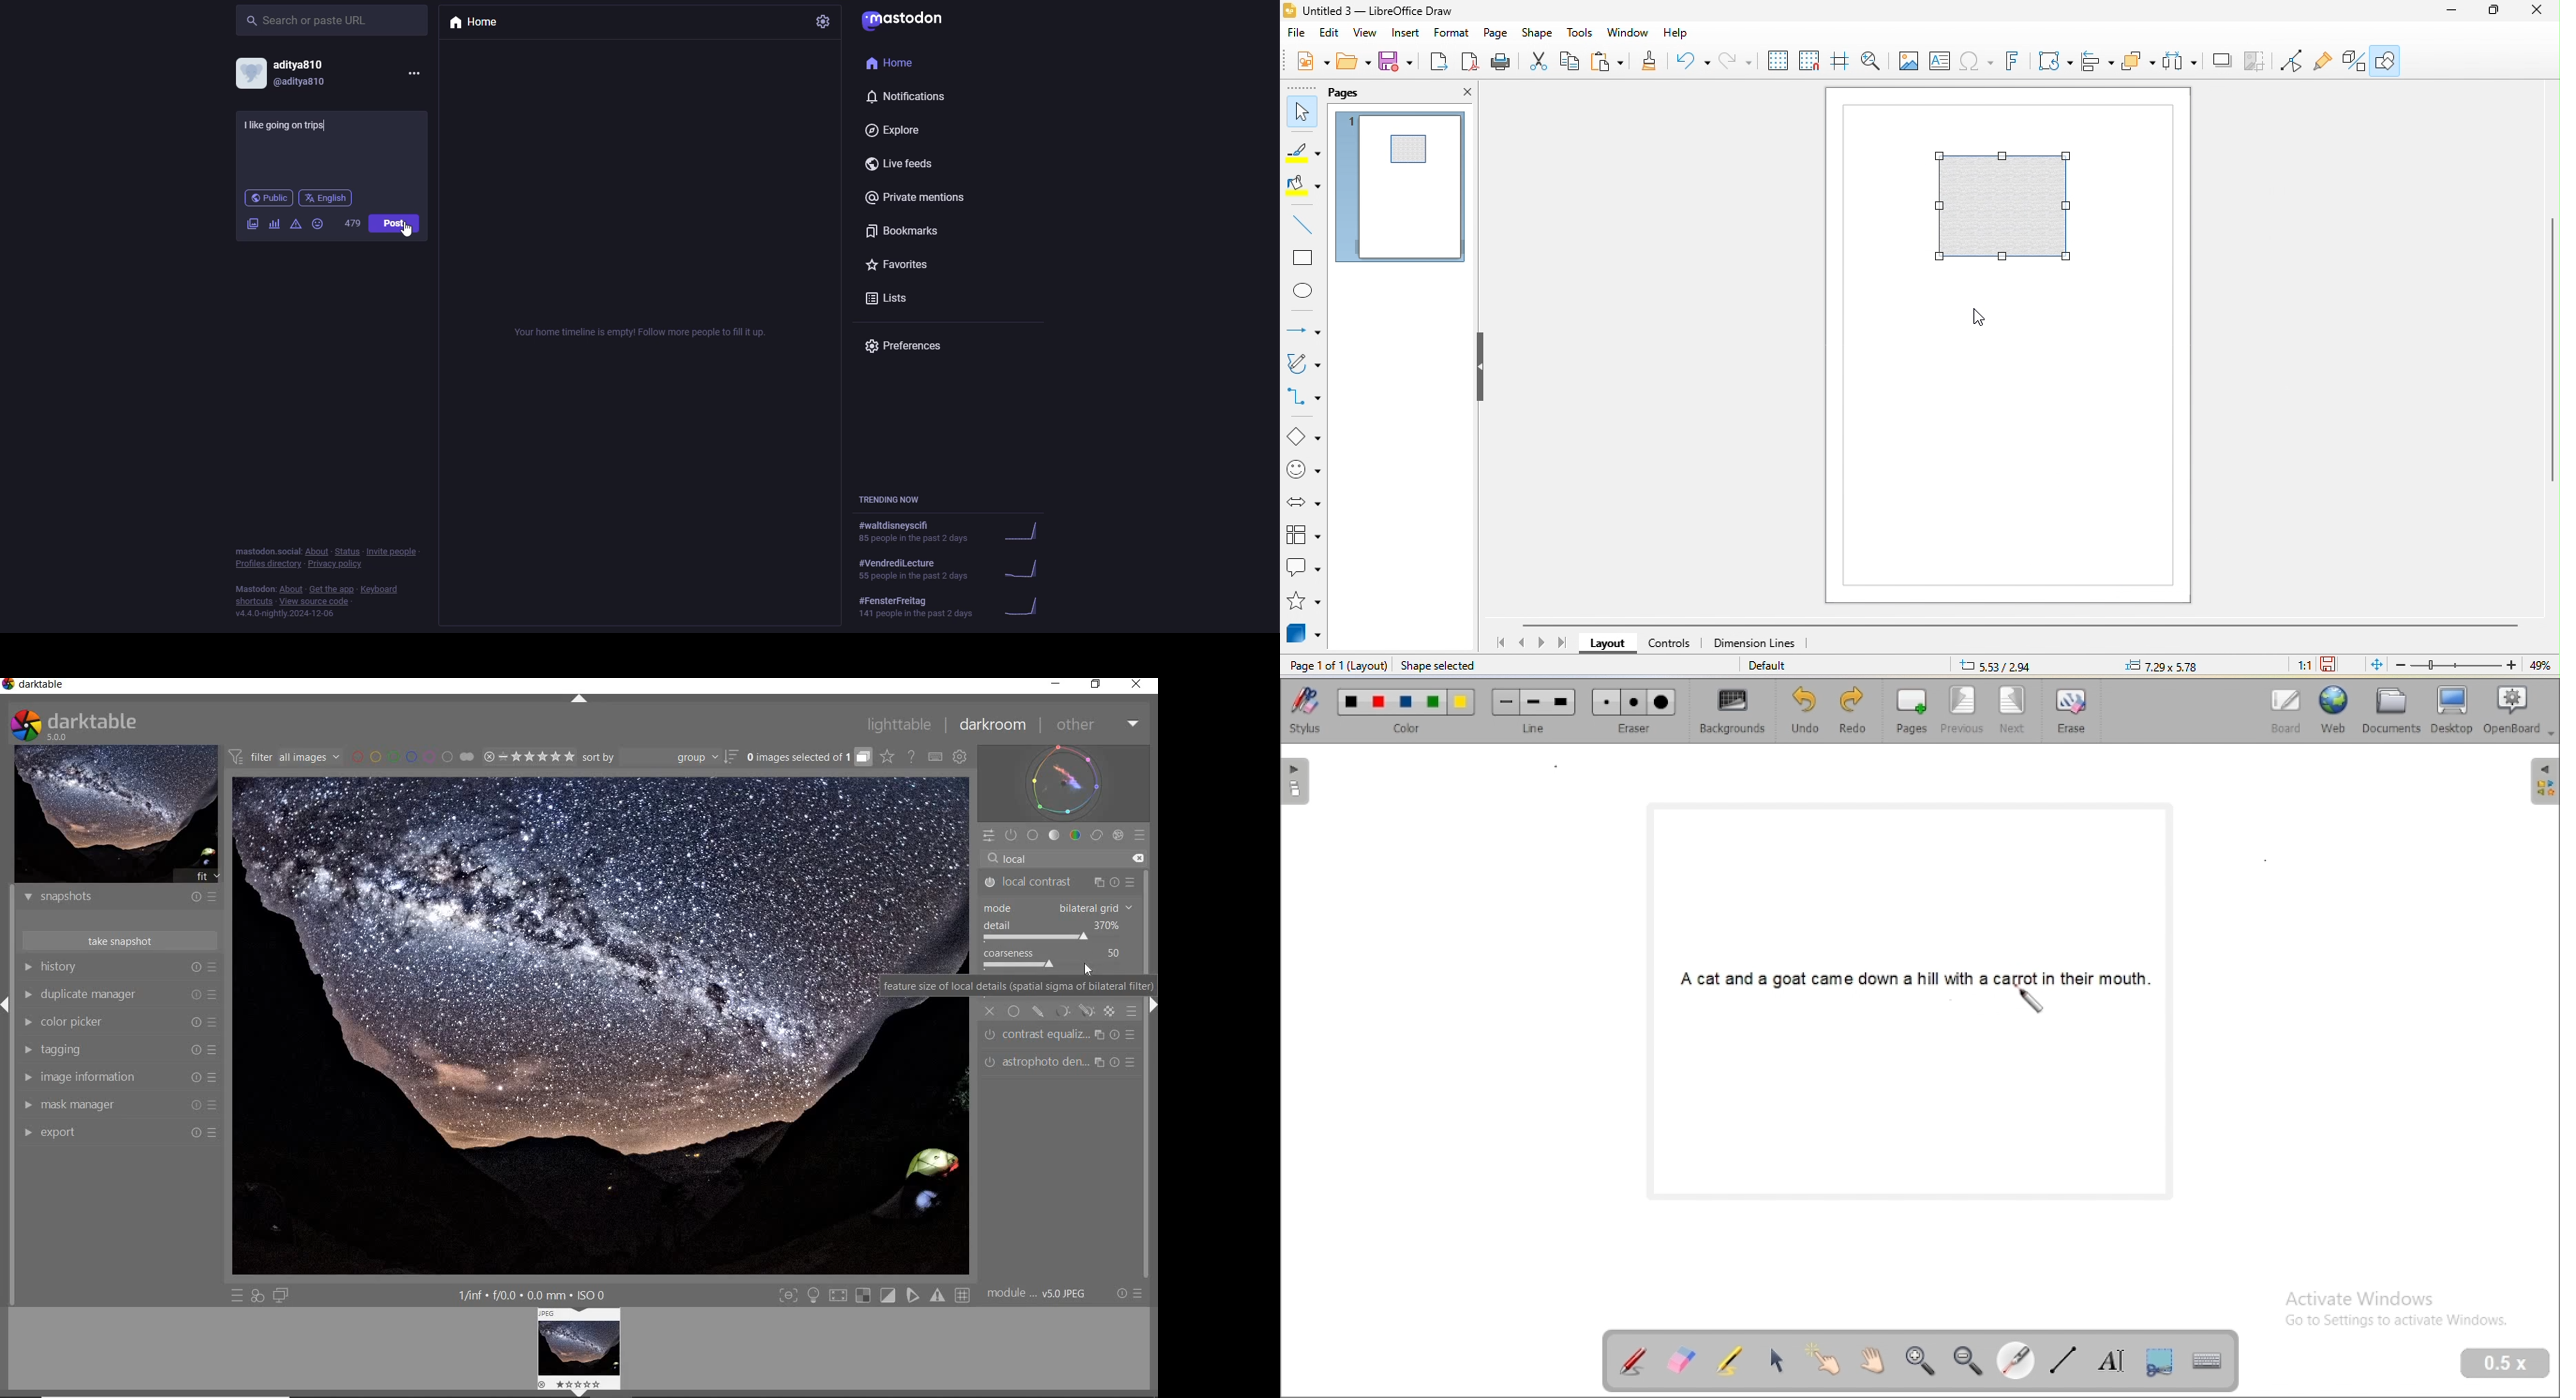 The image size is (2576, 1400). What do you see at coordinates (1303, 326) in the screenshot?
I see `lines and arrow` at bounding box center [1303, 326].